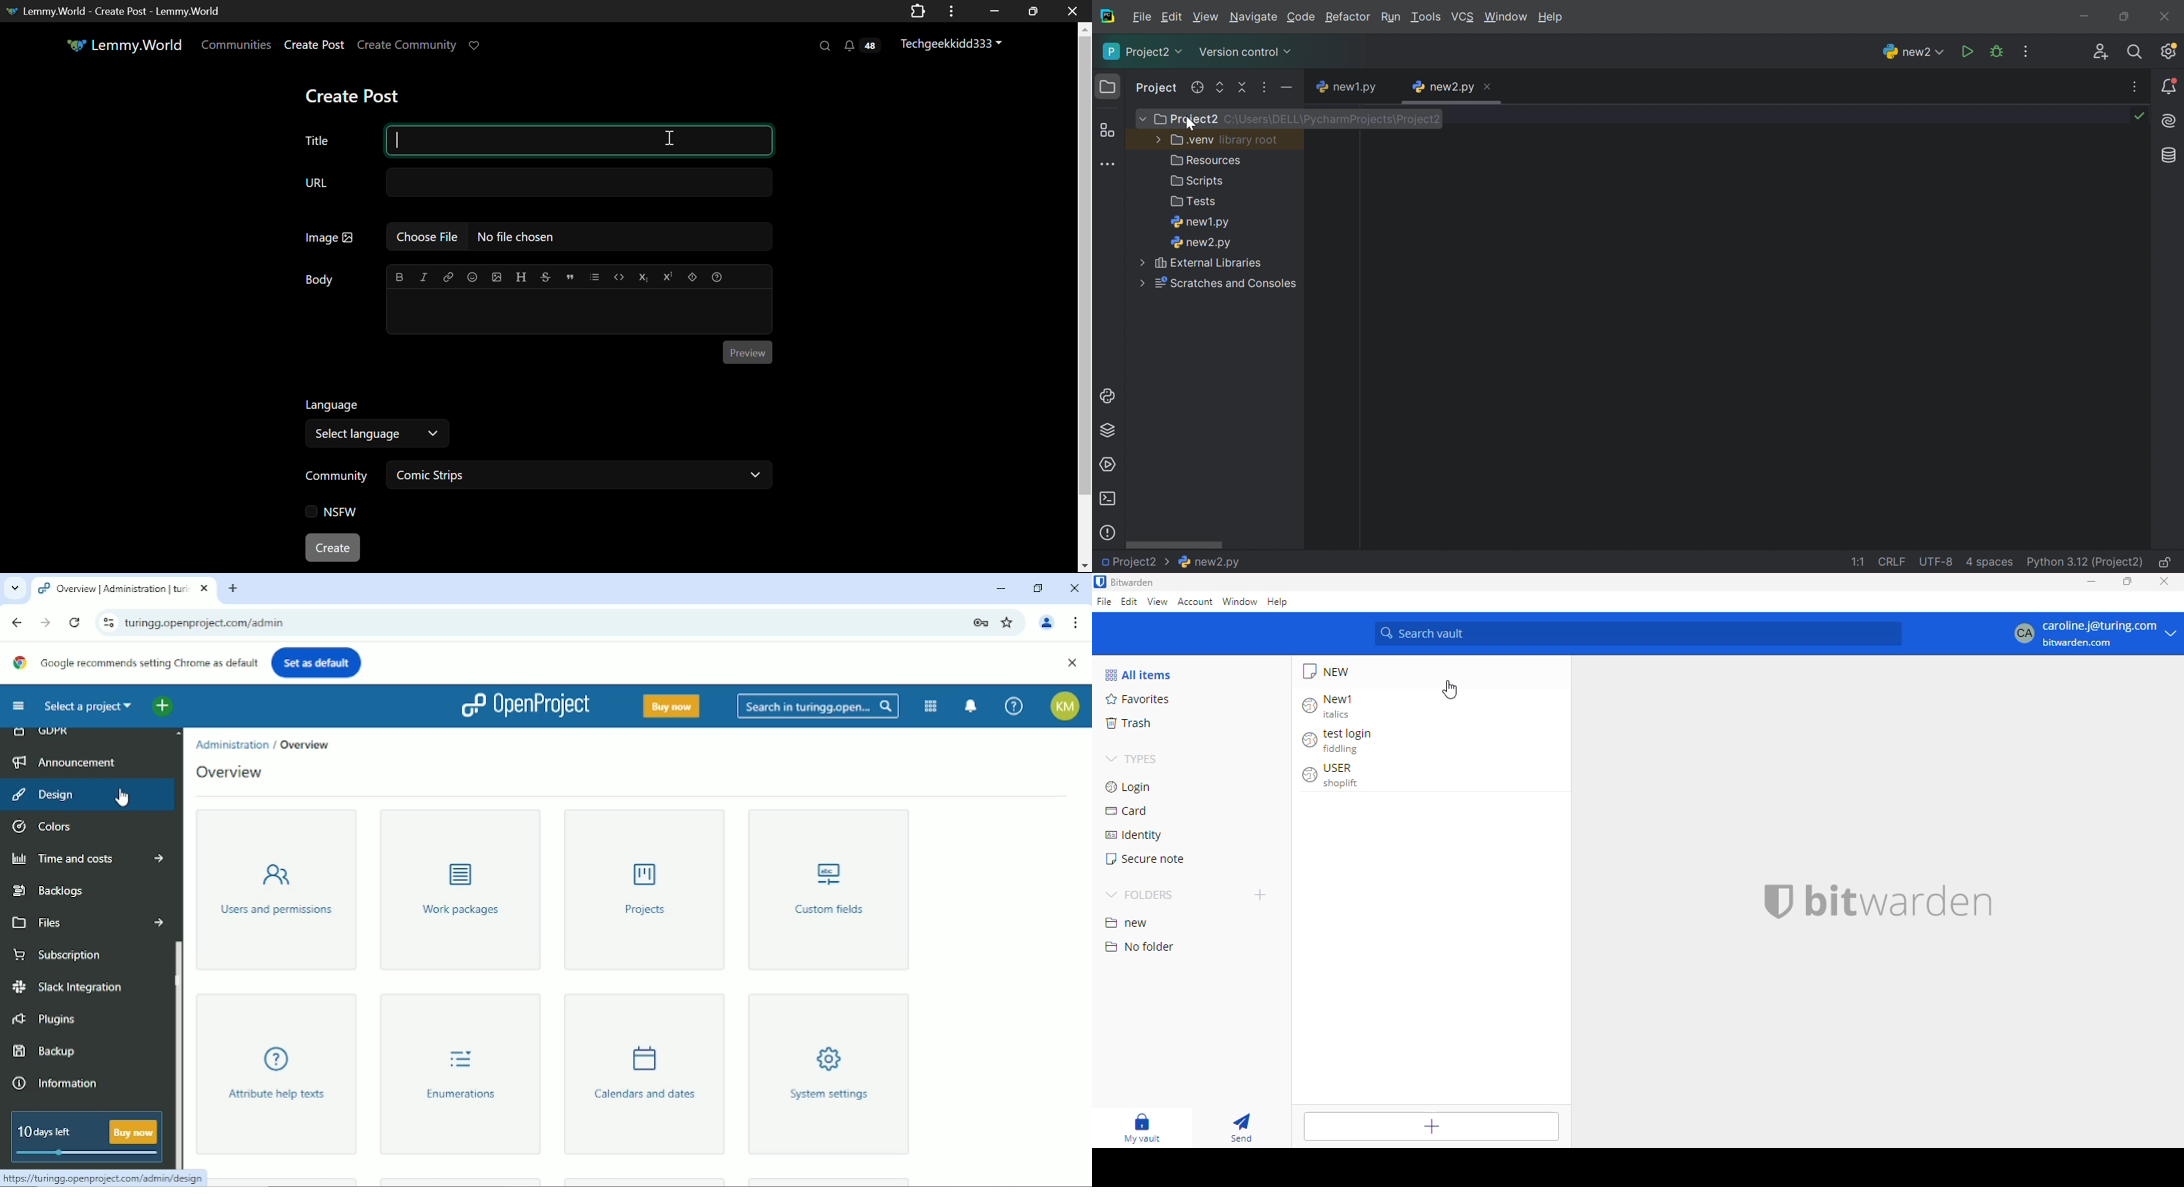  What do you see at coordinates (1069, 10) in the screenshot?
I see `Close Window` at bounding box center [1069, 10].